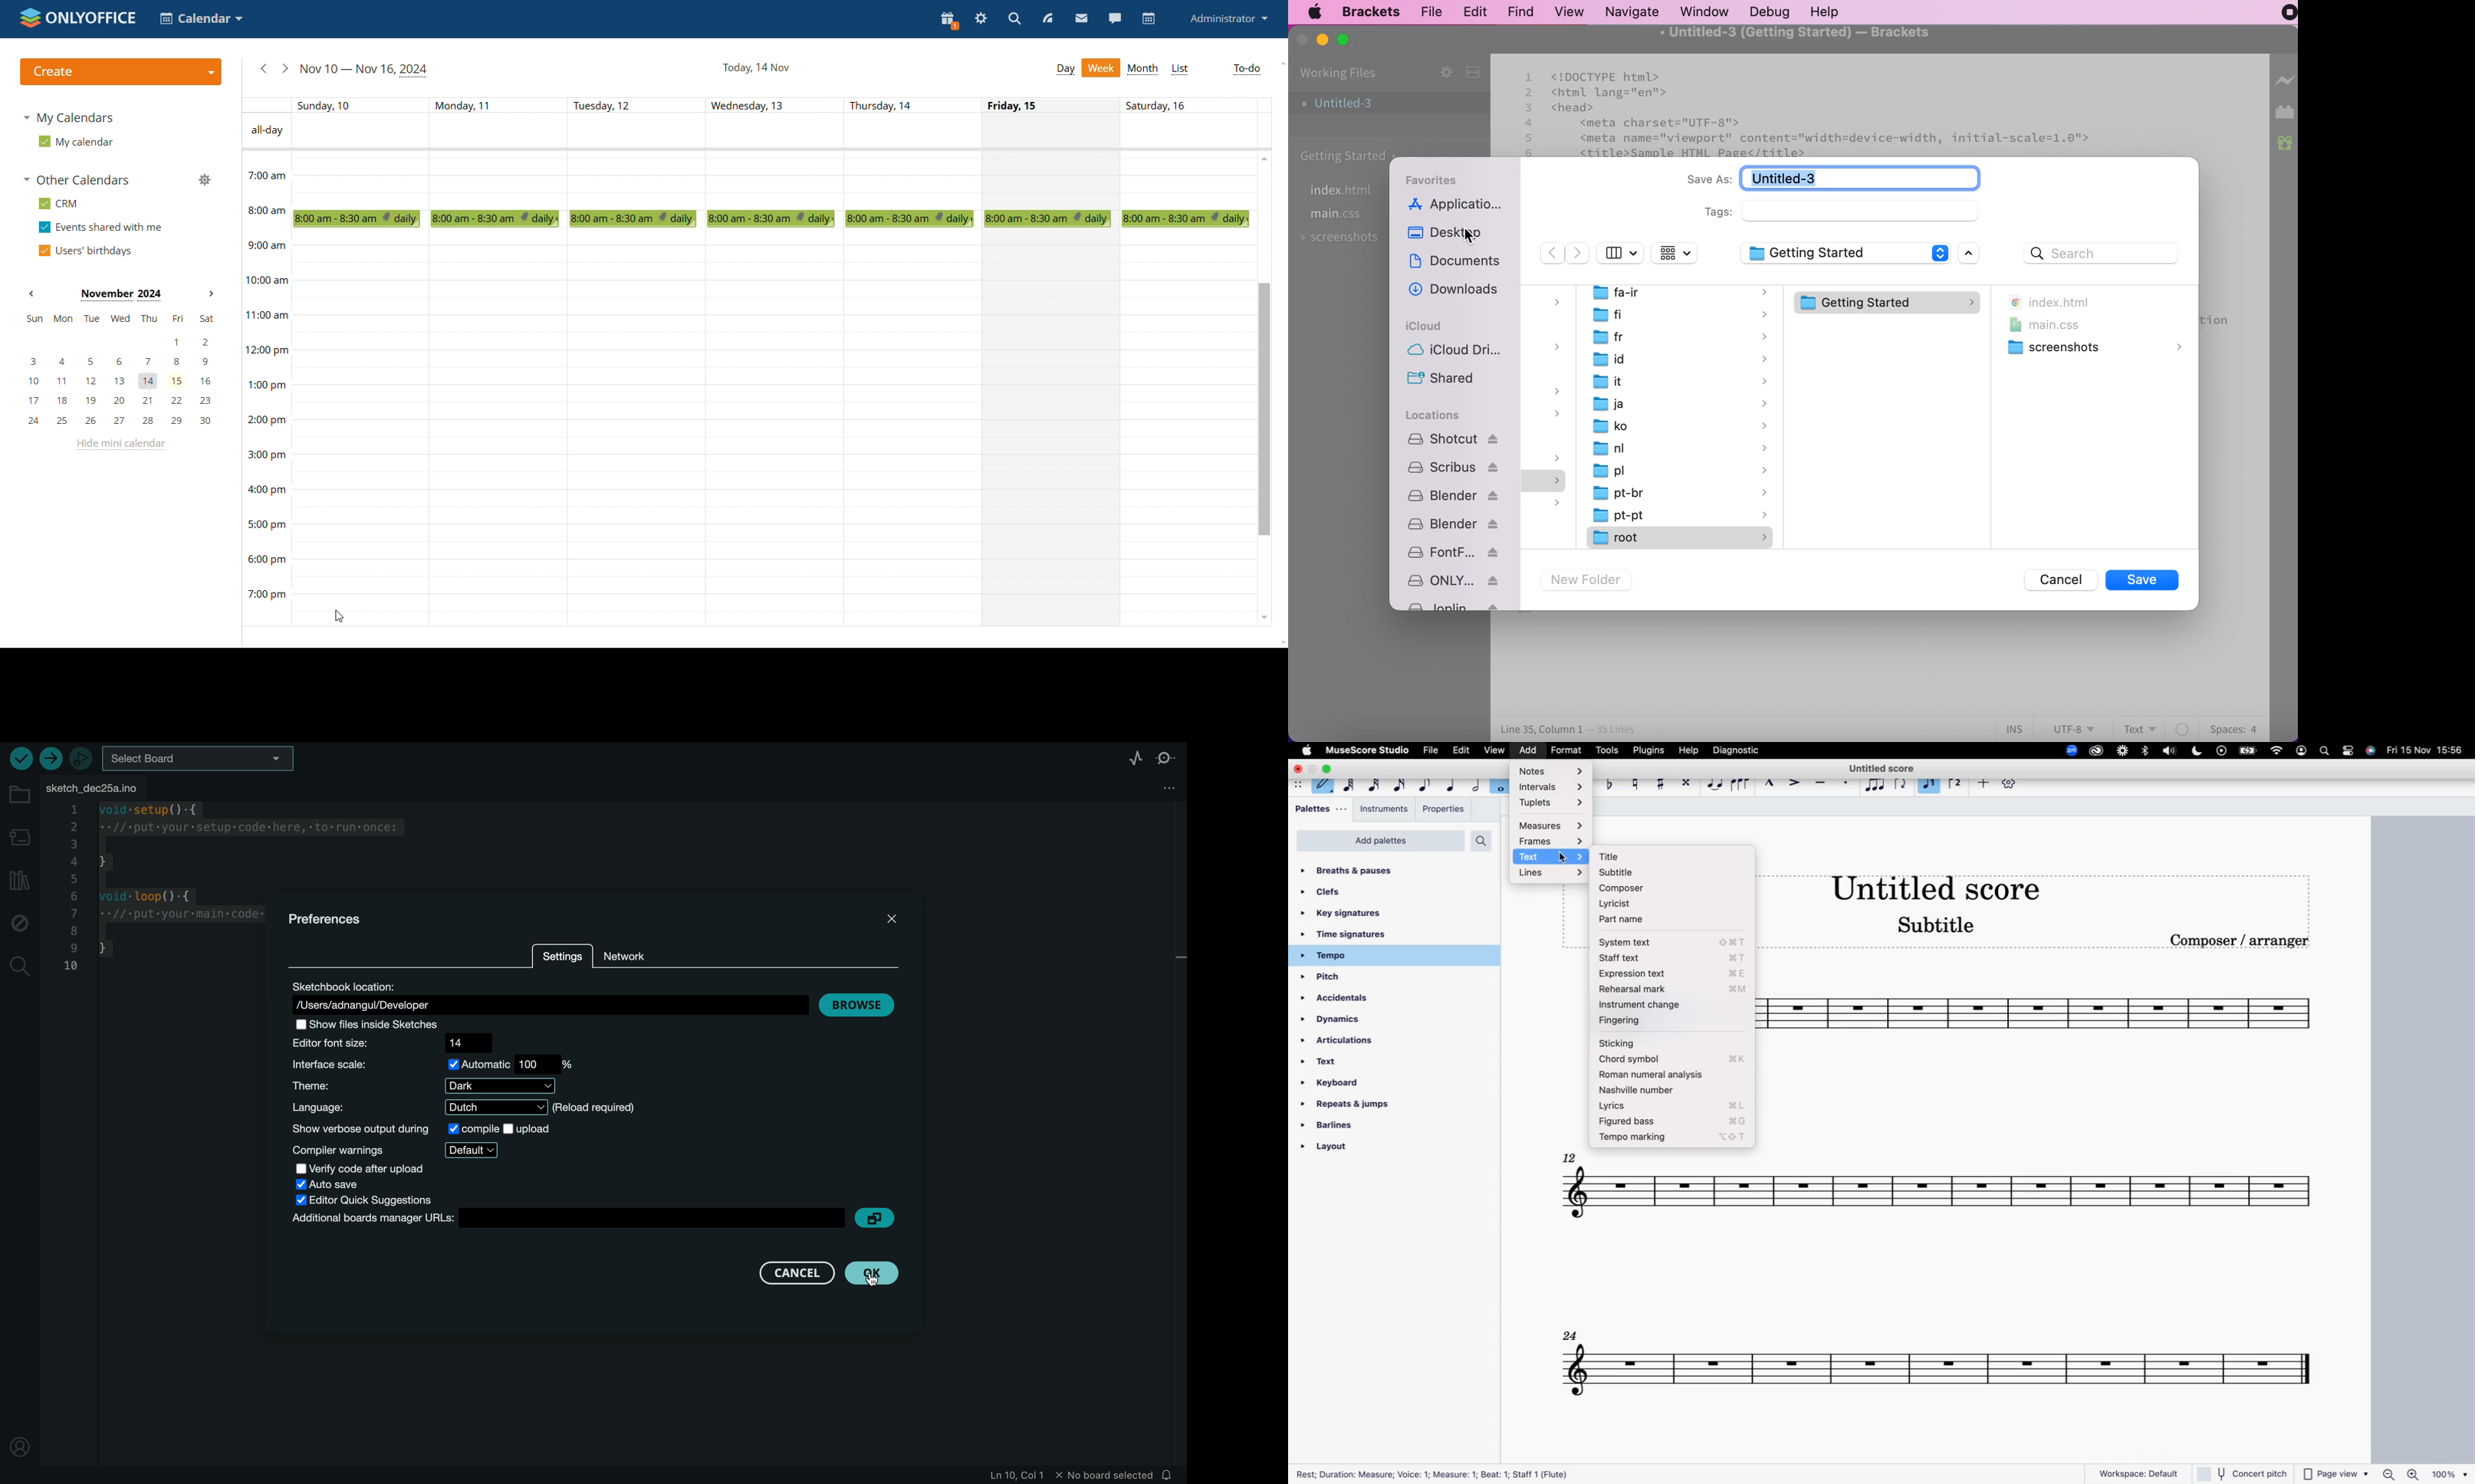 Image resolution: width=2492 pixels, height=1484 pixels. Describe the element at coordinates (1610, 782) in the screenshot. I see `toggle flat` at that location.